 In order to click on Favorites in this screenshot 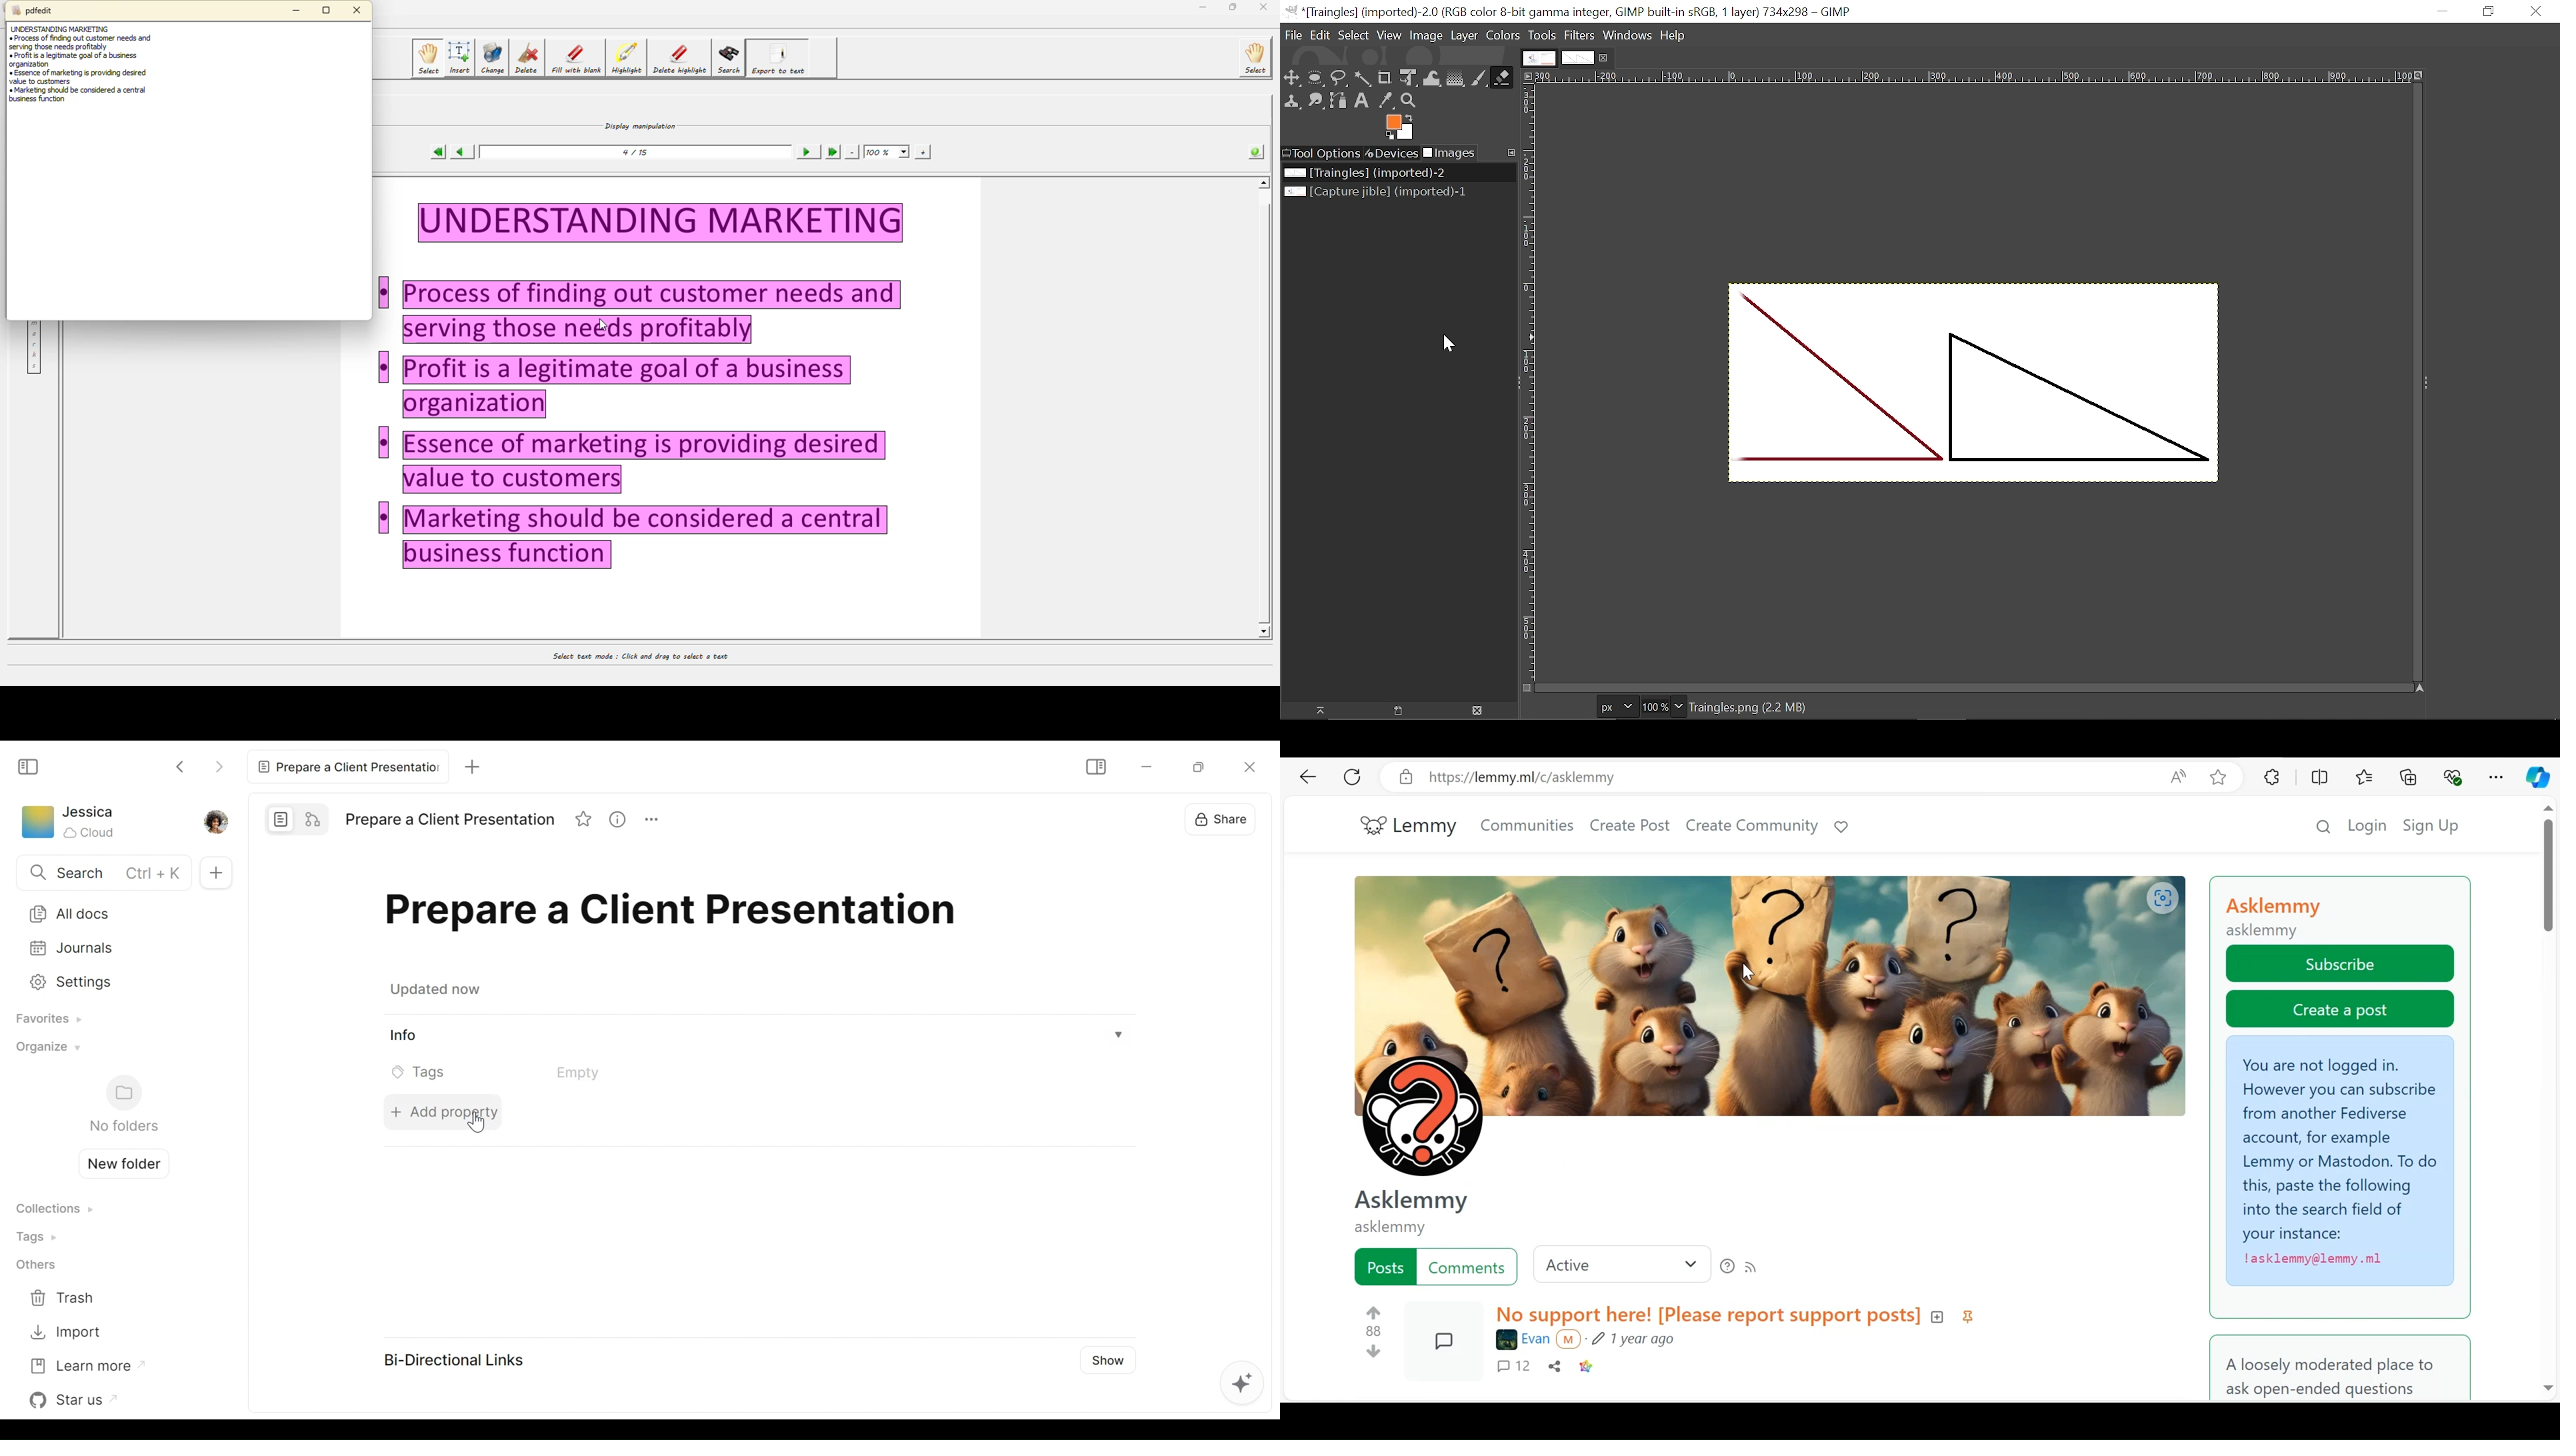, I will do `click(44, 1020)`.